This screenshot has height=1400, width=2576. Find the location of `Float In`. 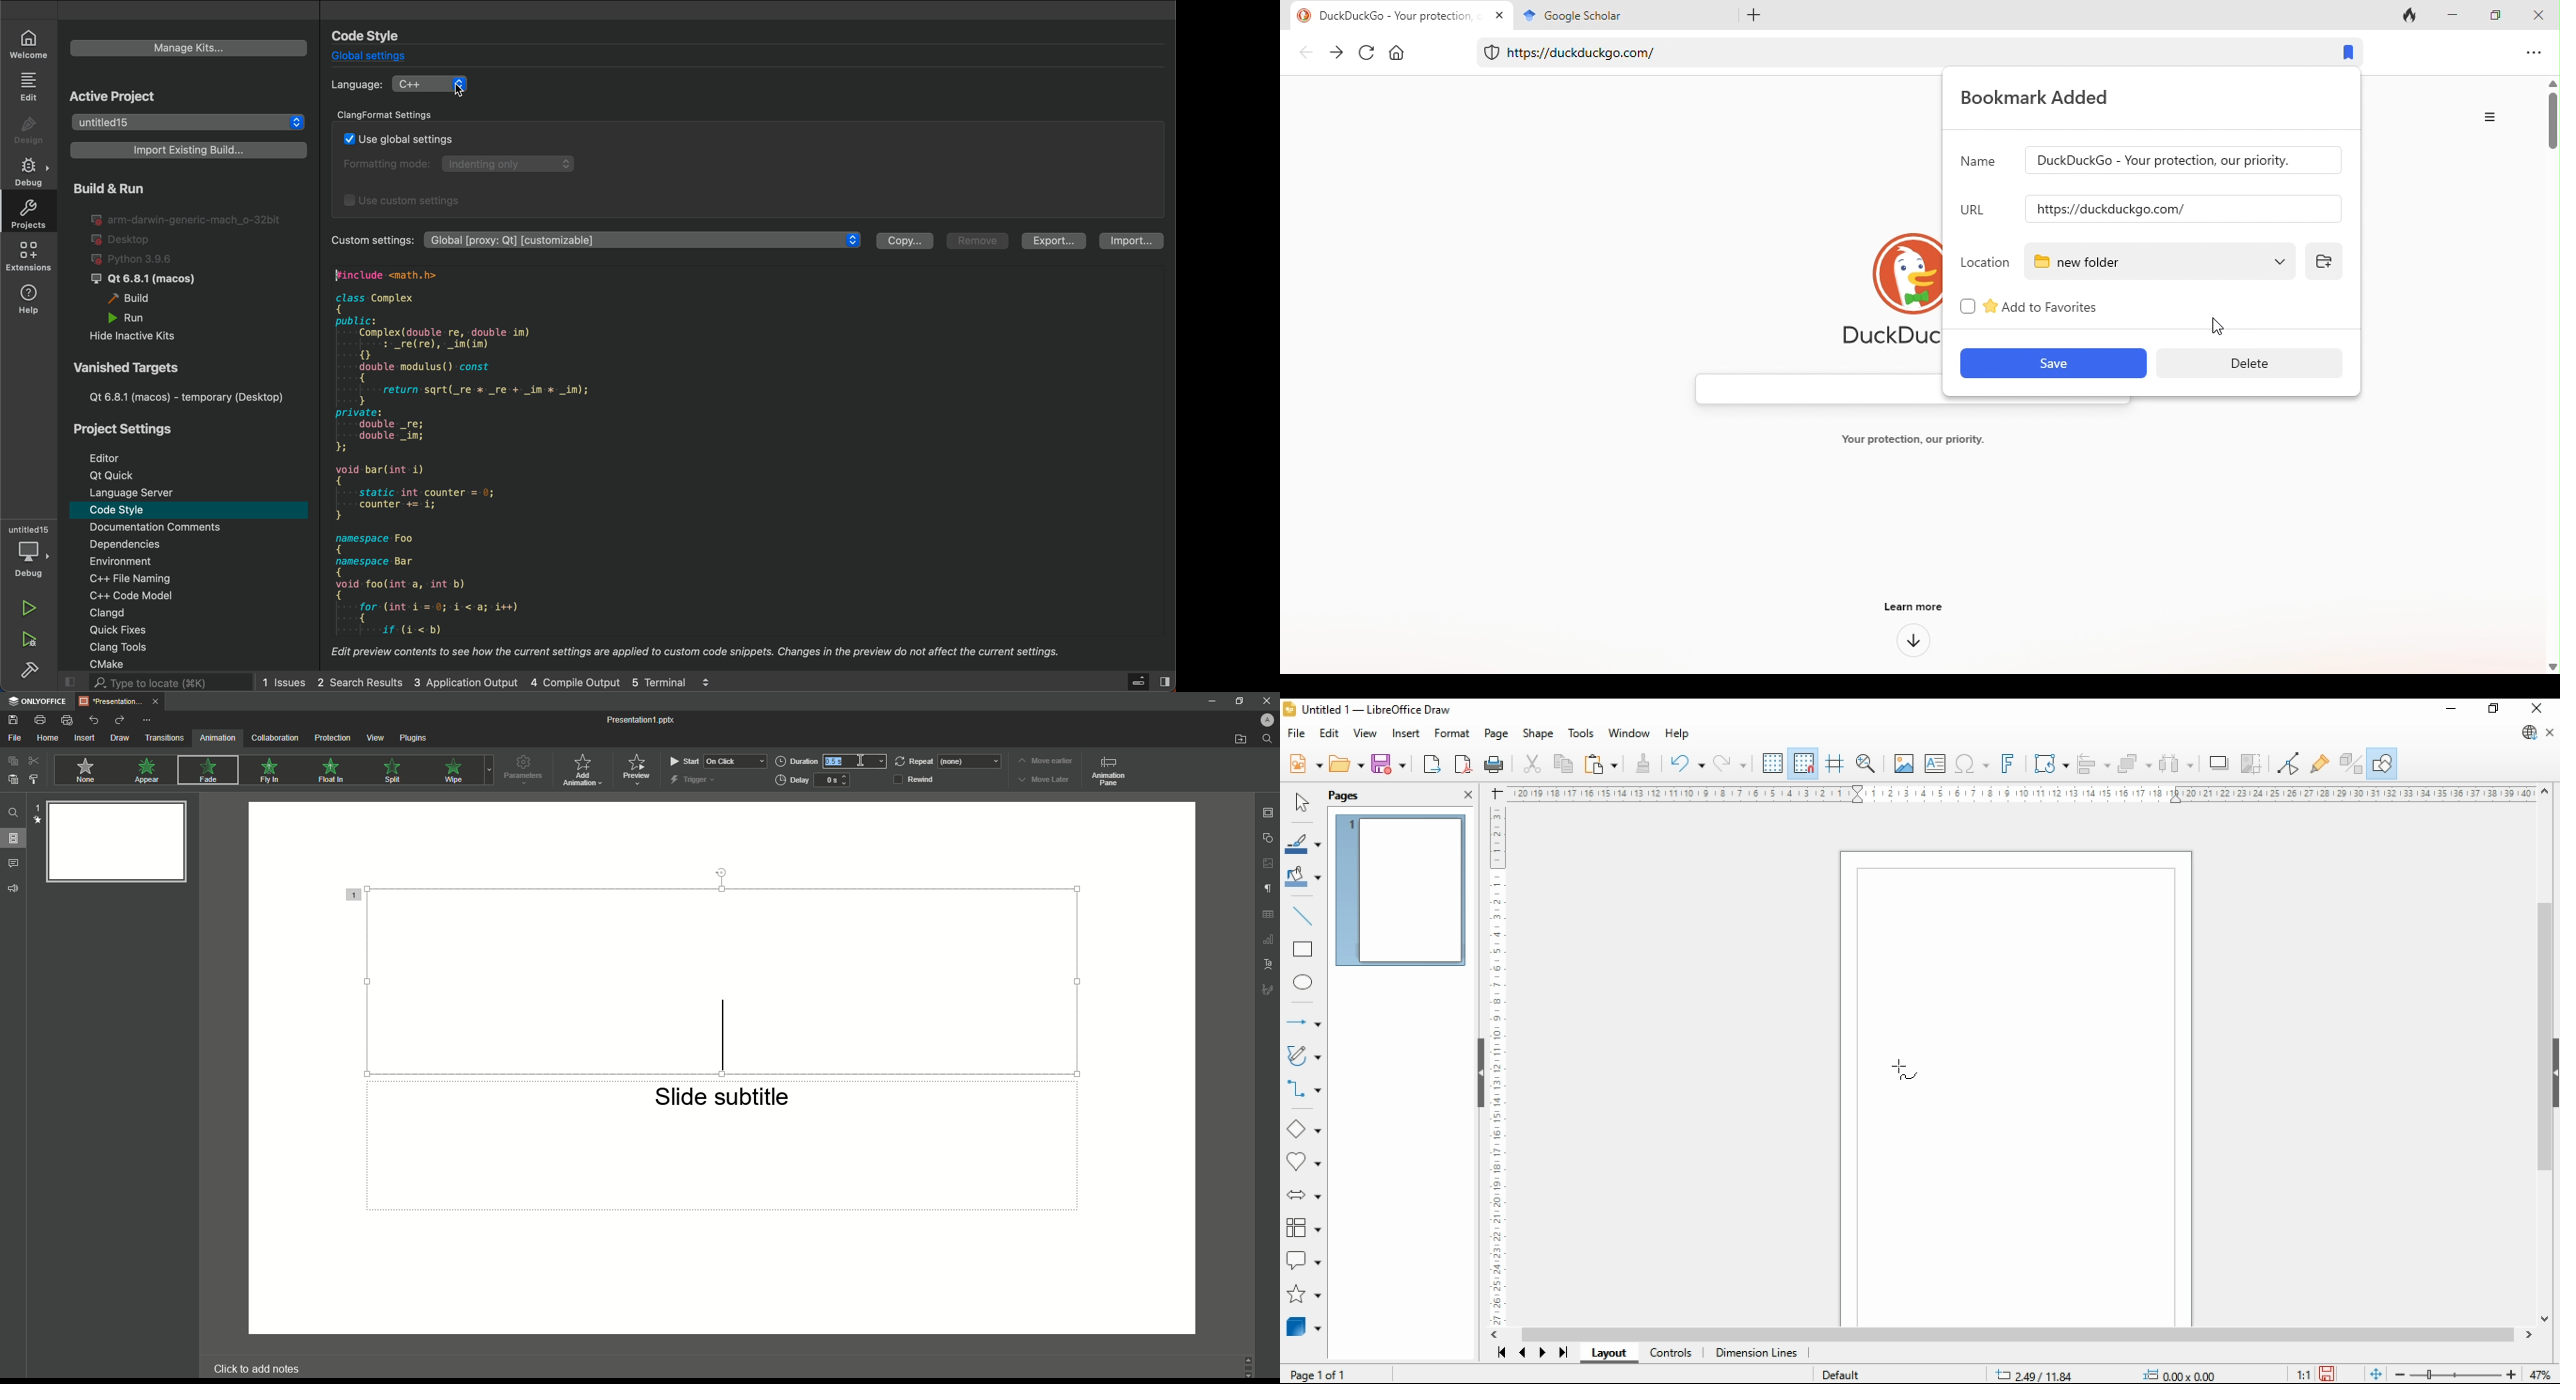

Float In is located at coordinates (333, 771).